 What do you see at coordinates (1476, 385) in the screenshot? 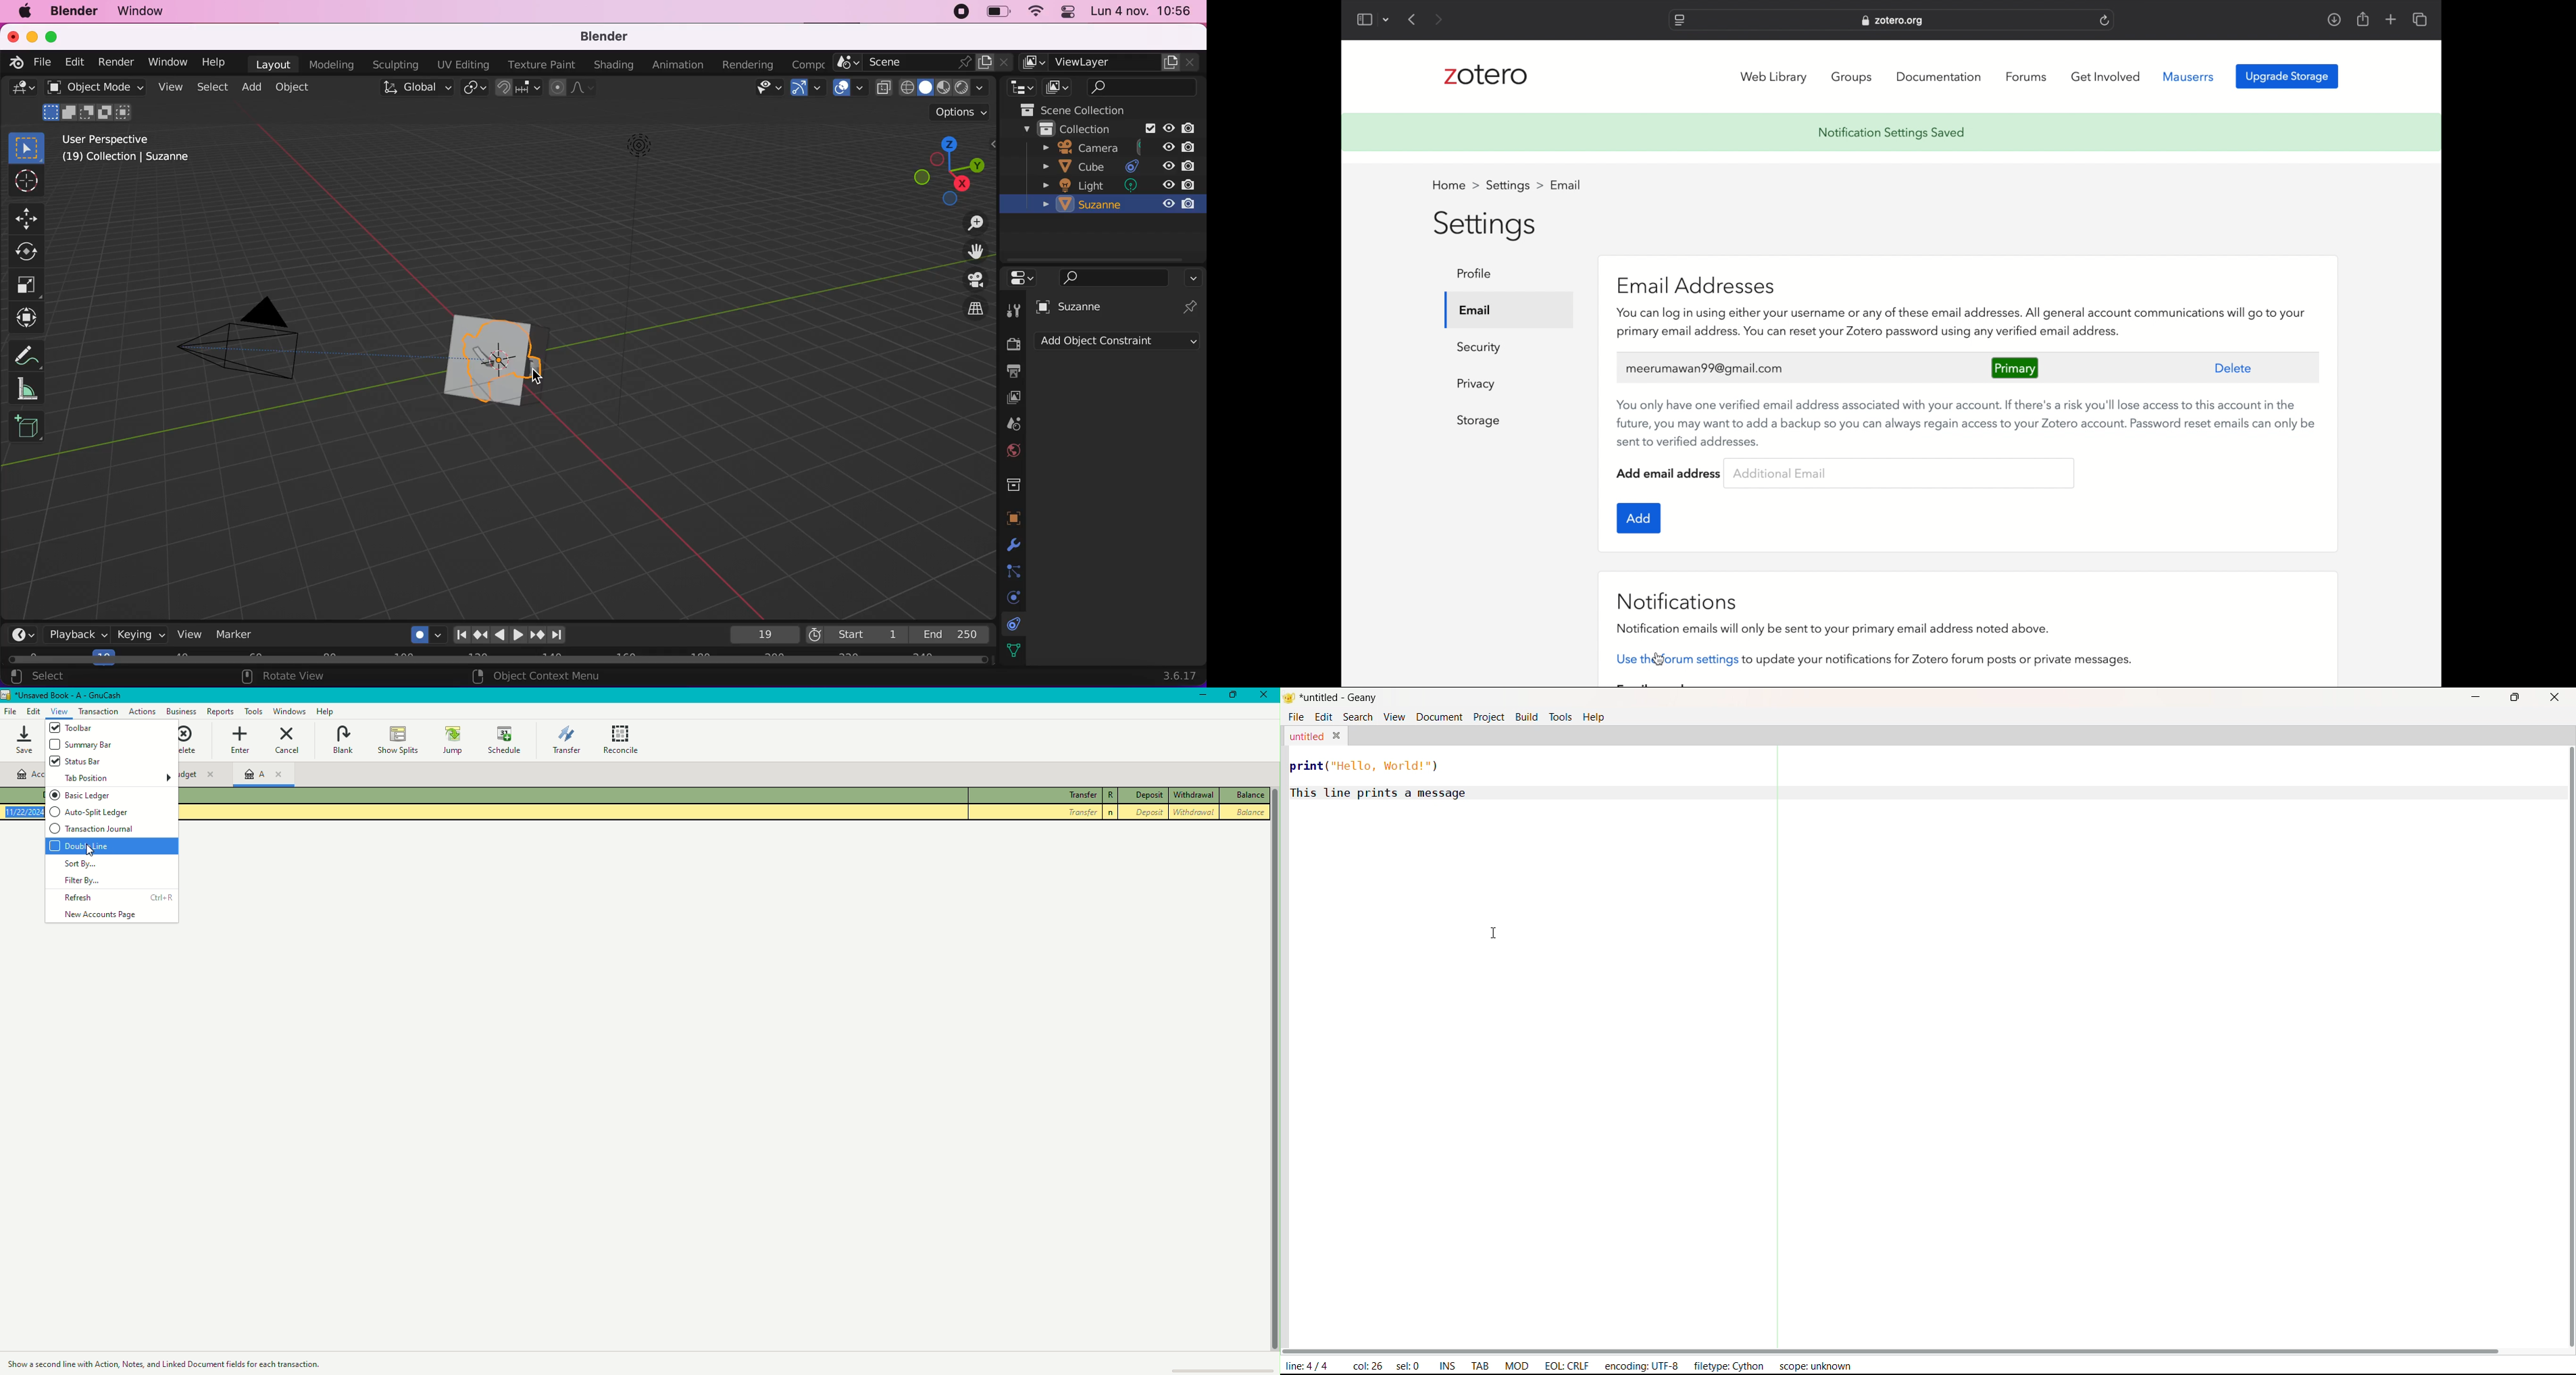
I see `privacy` at bounding box center [1476, 385].